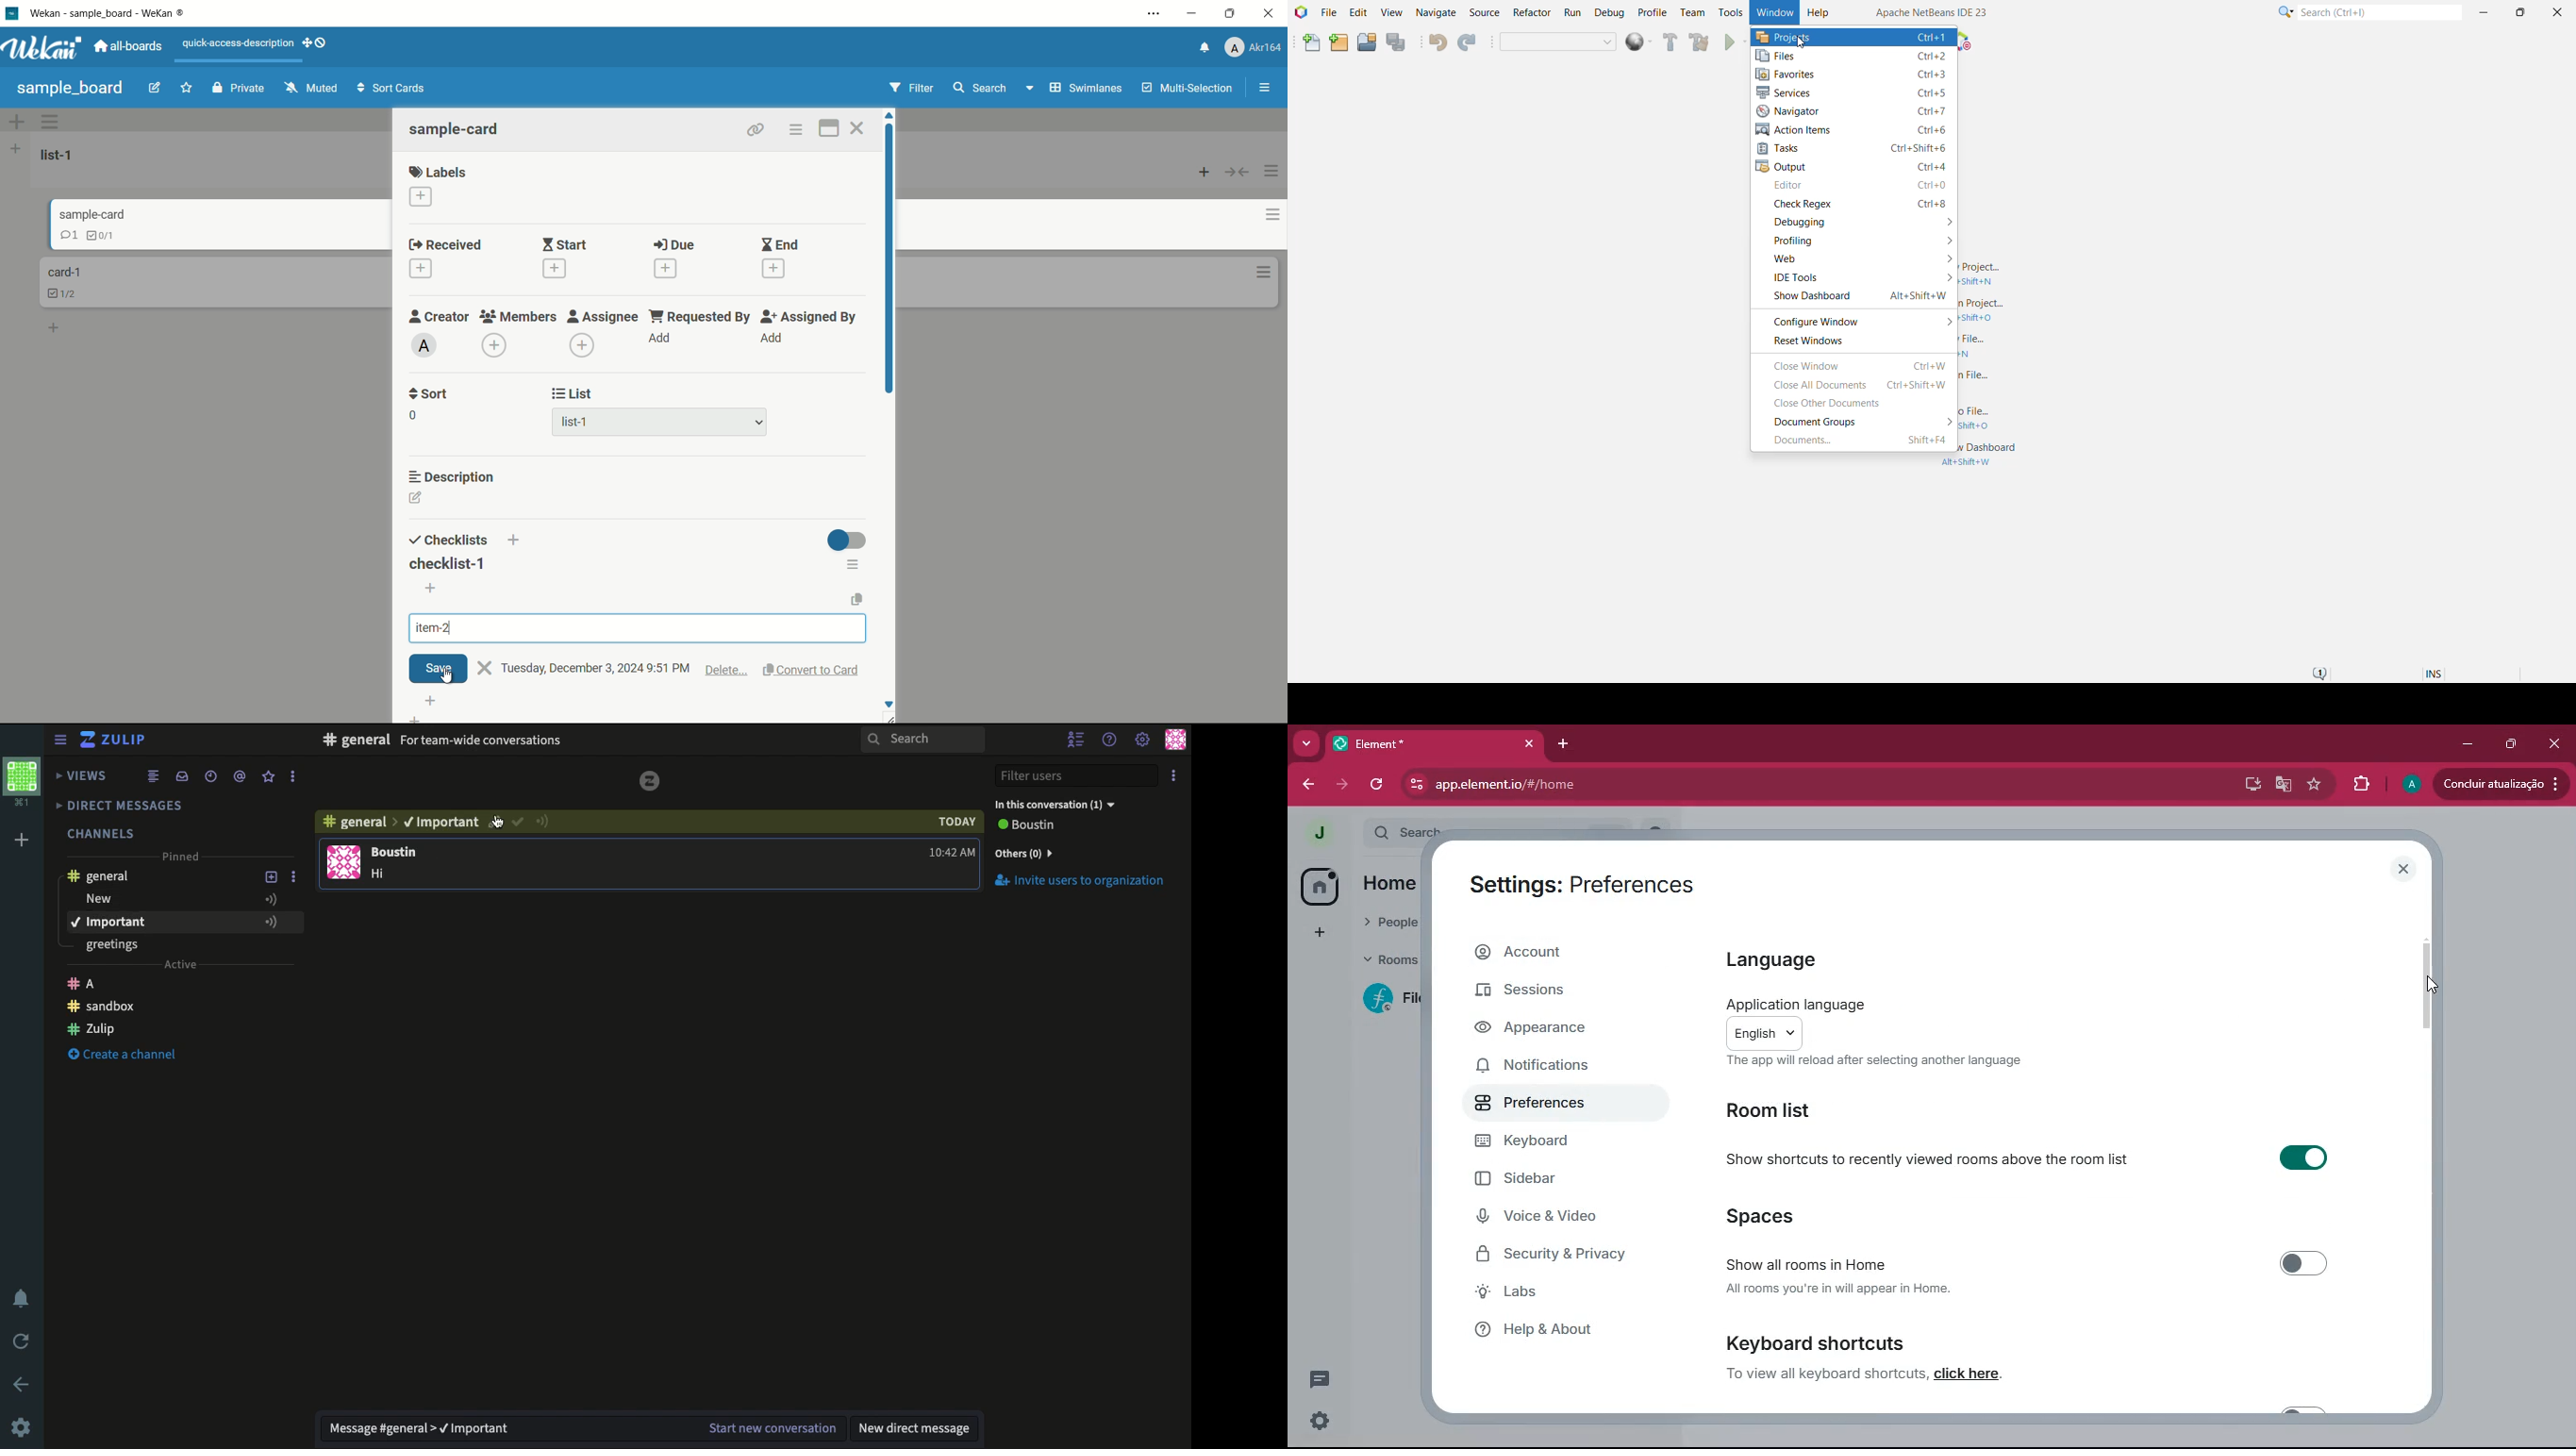  Describe the element at coordinates (431, 588) in the screenshot. I see `add item` at that location.